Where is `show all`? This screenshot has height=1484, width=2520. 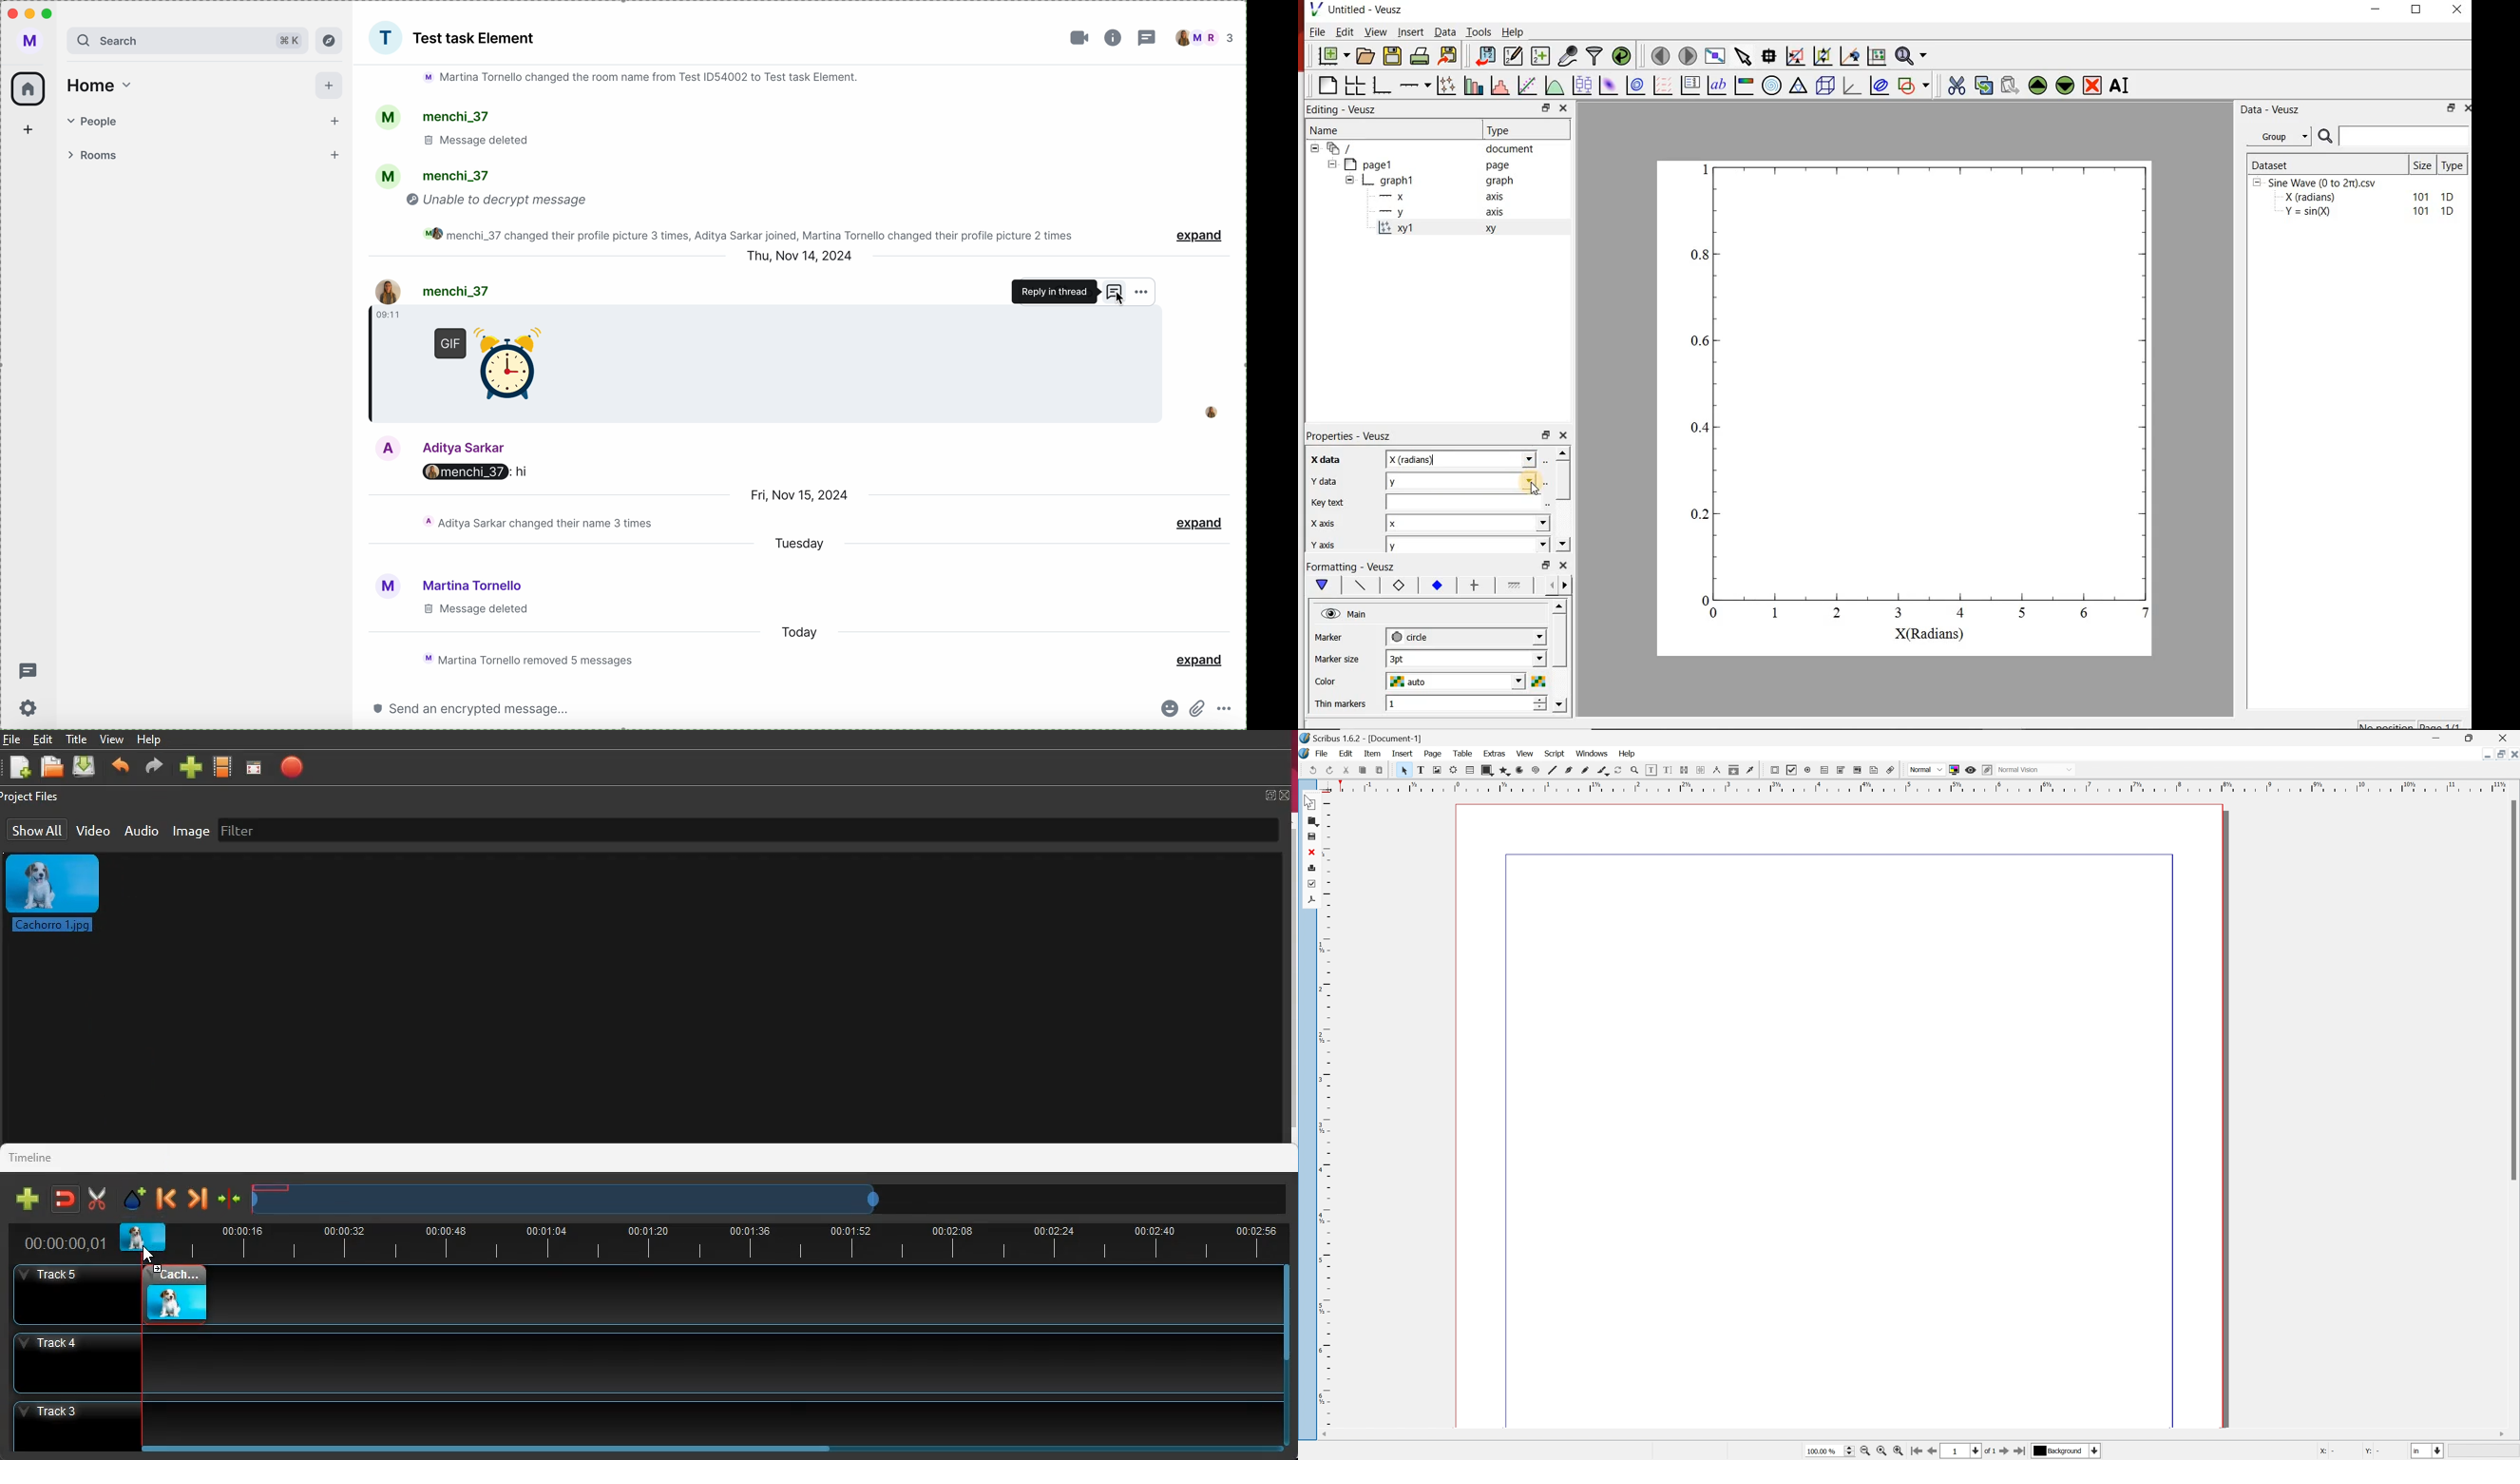
show all is located at coordinates (38, 830).